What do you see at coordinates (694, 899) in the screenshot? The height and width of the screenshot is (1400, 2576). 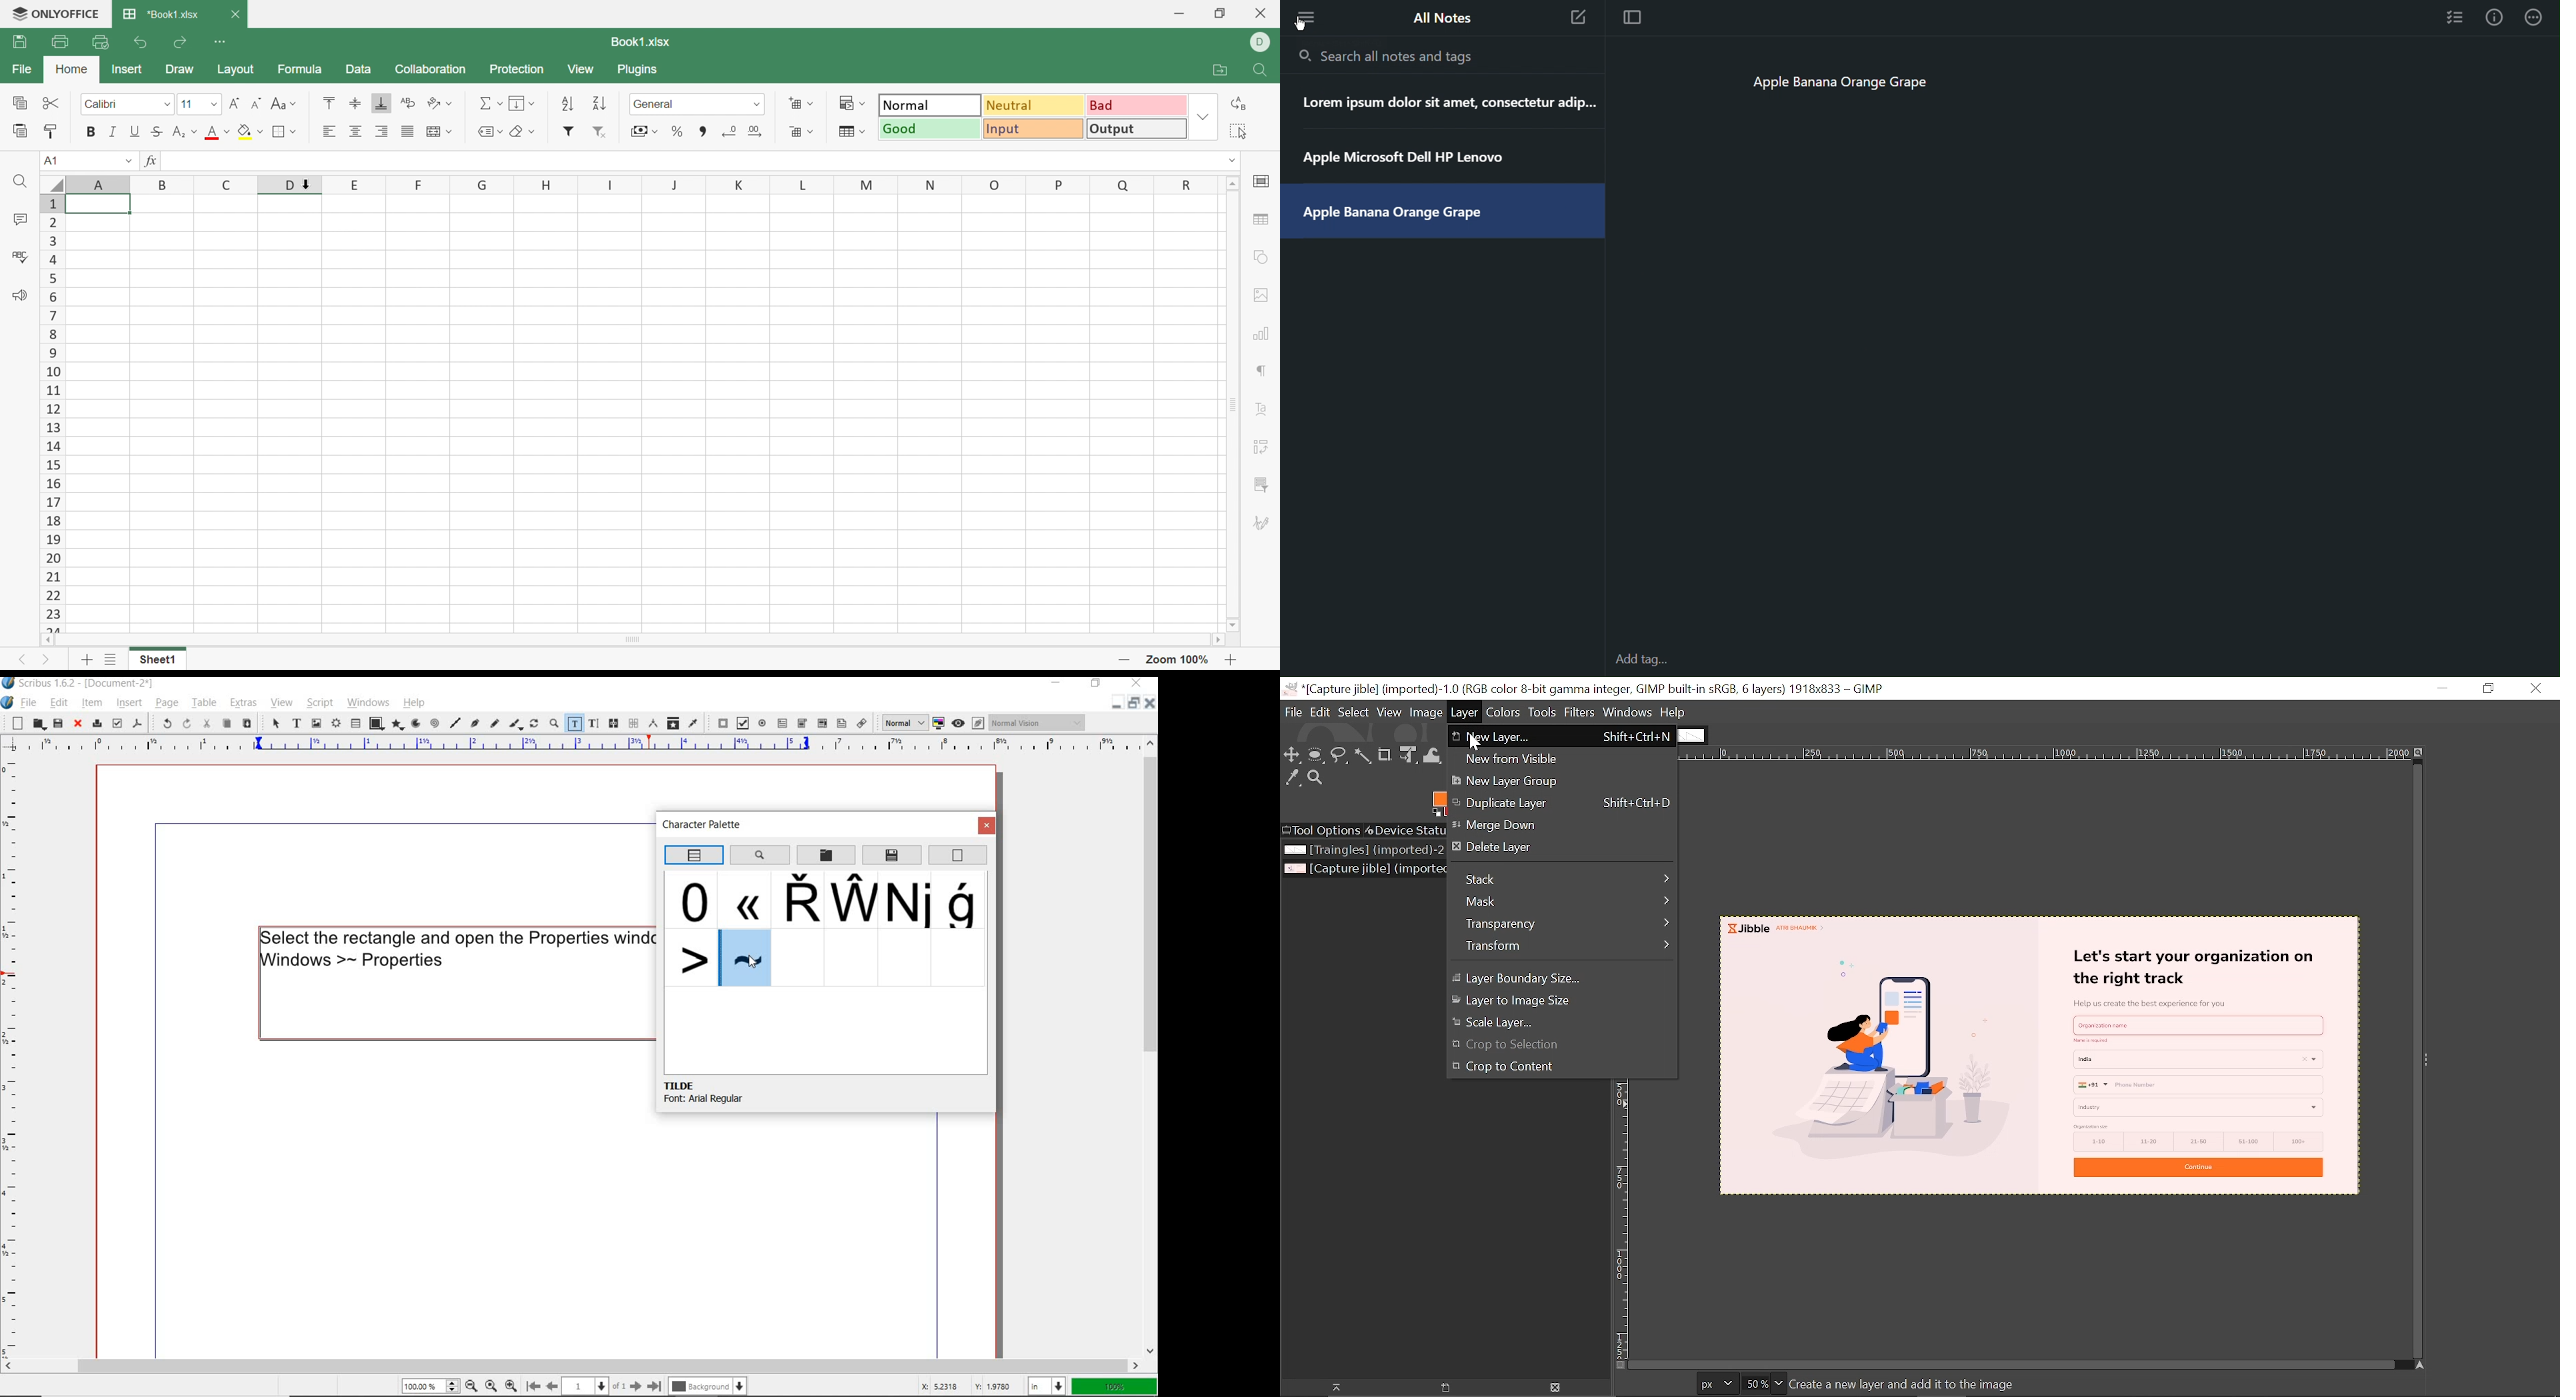 I see `glyphs` at bounding box center [694, 899].